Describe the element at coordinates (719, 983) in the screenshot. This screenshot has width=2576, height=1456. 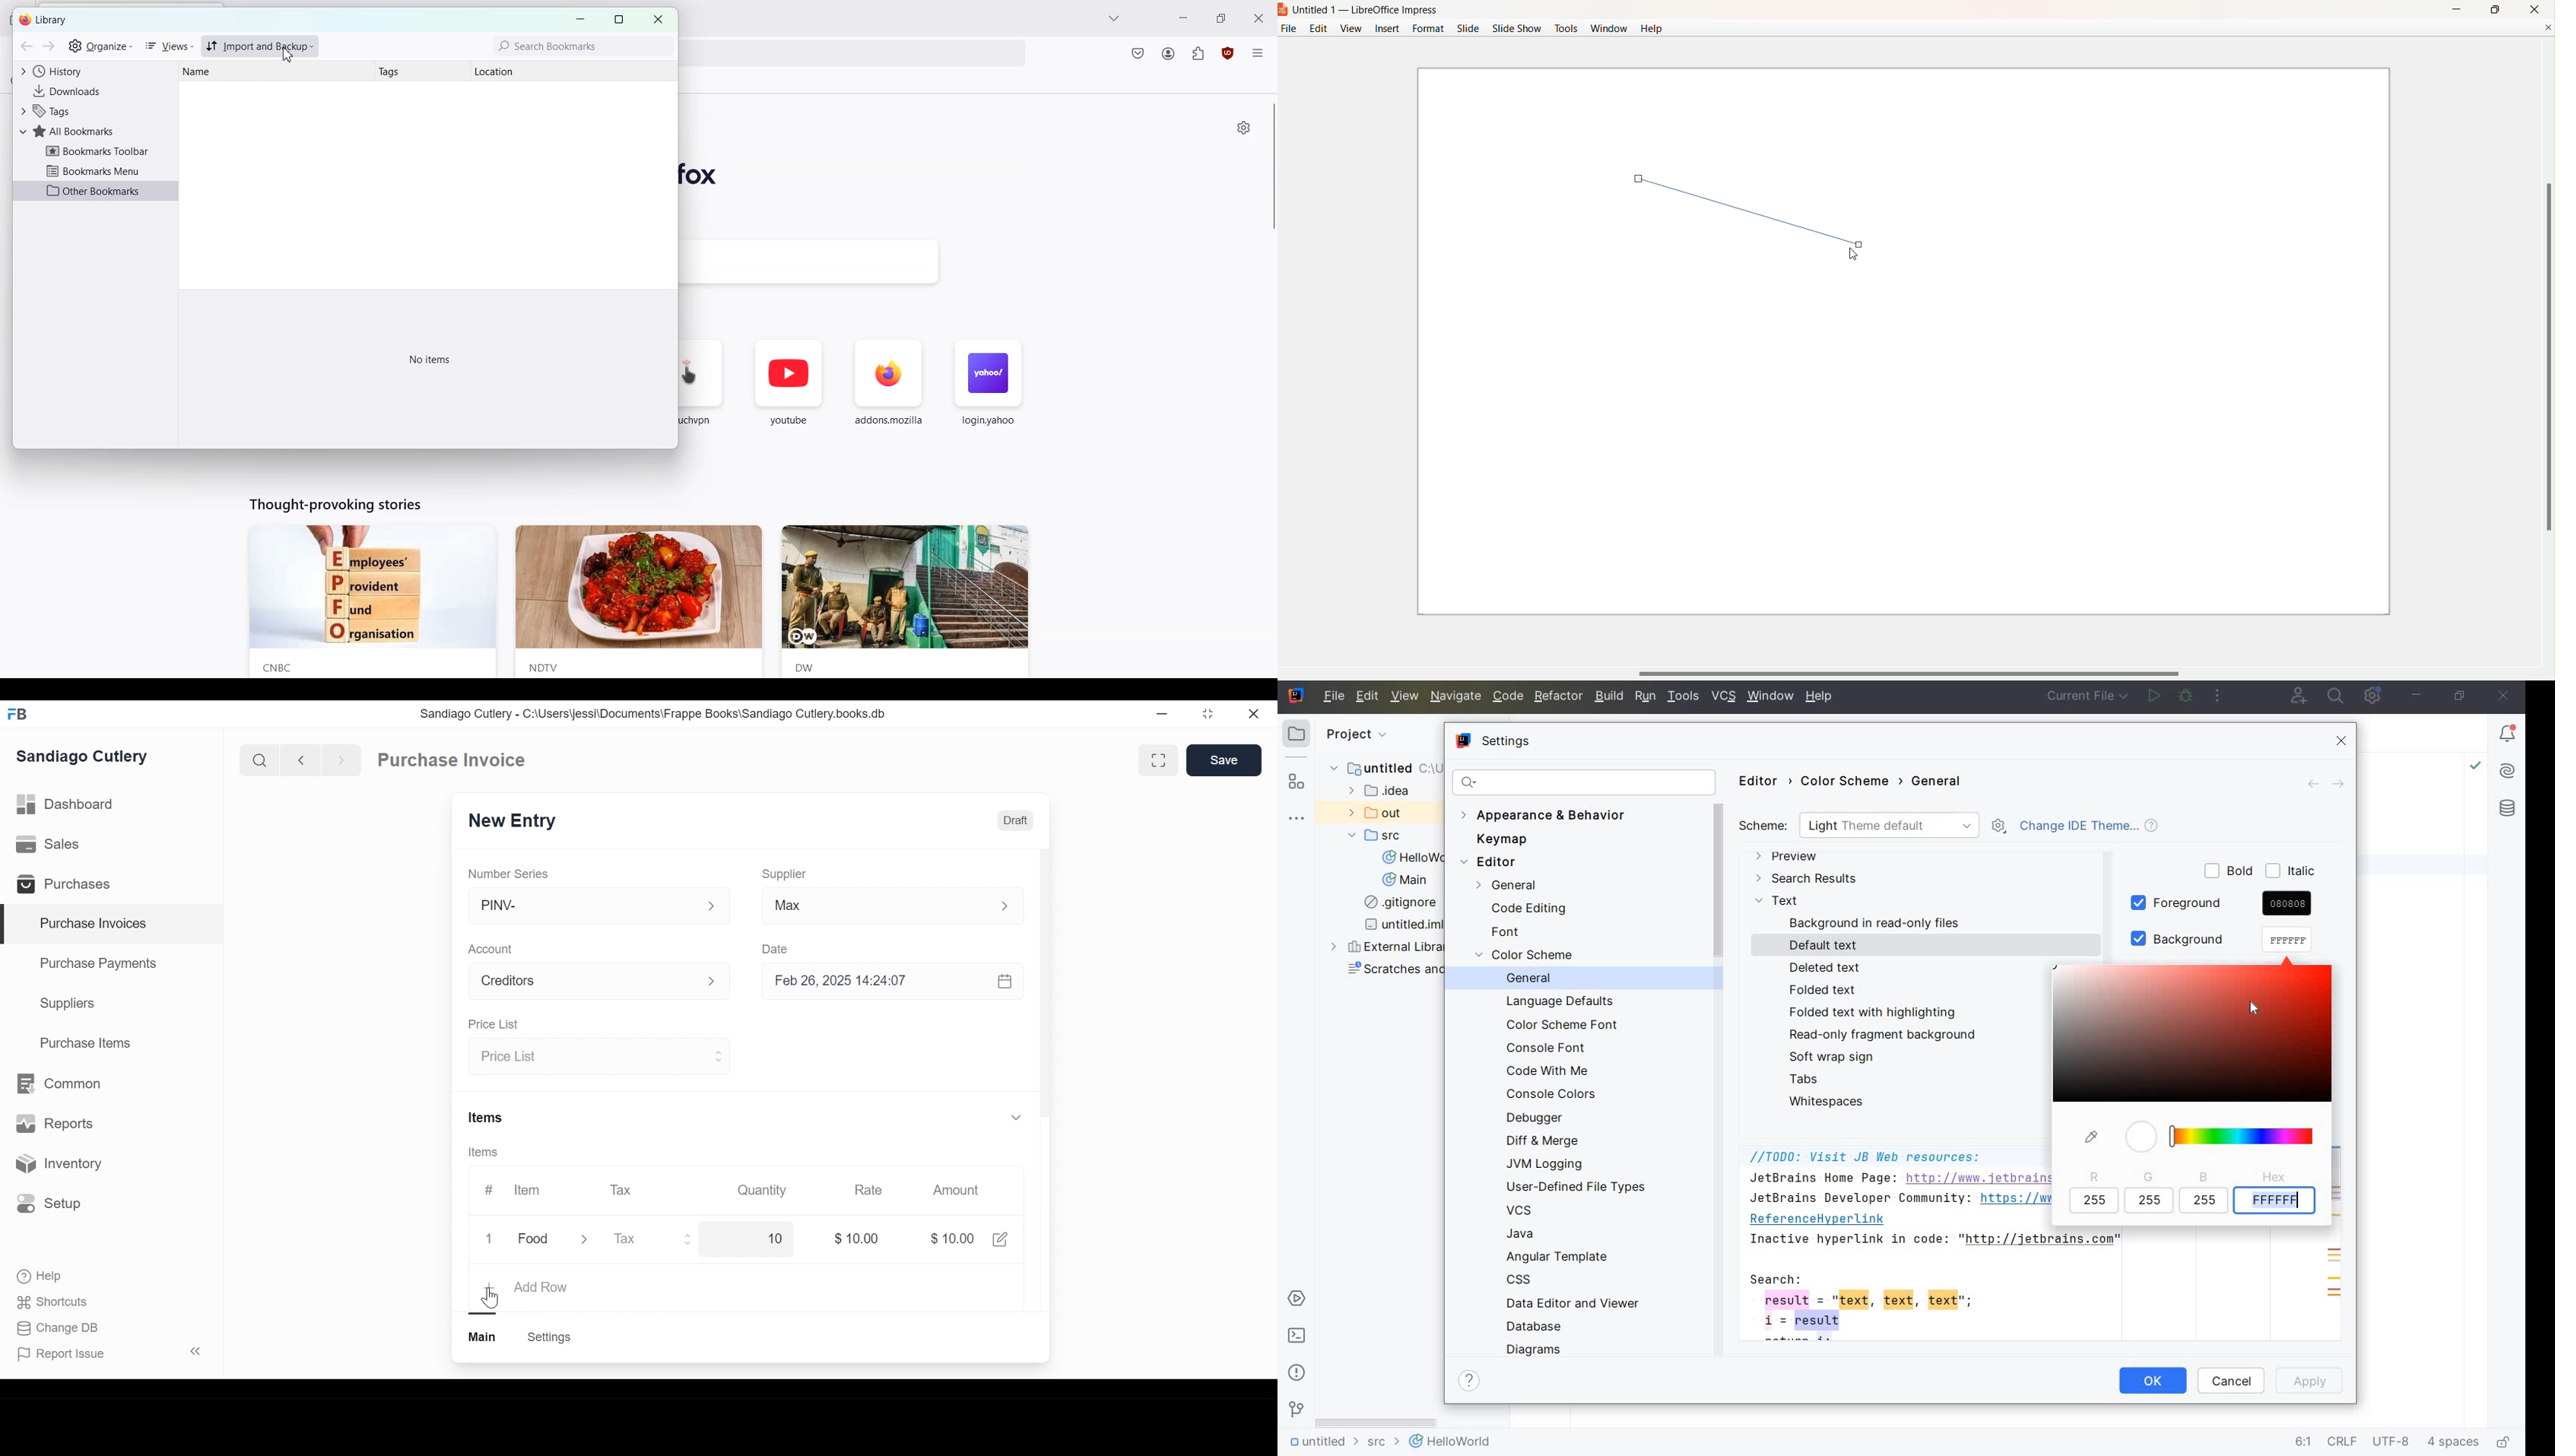
I see `Expand` at that location.